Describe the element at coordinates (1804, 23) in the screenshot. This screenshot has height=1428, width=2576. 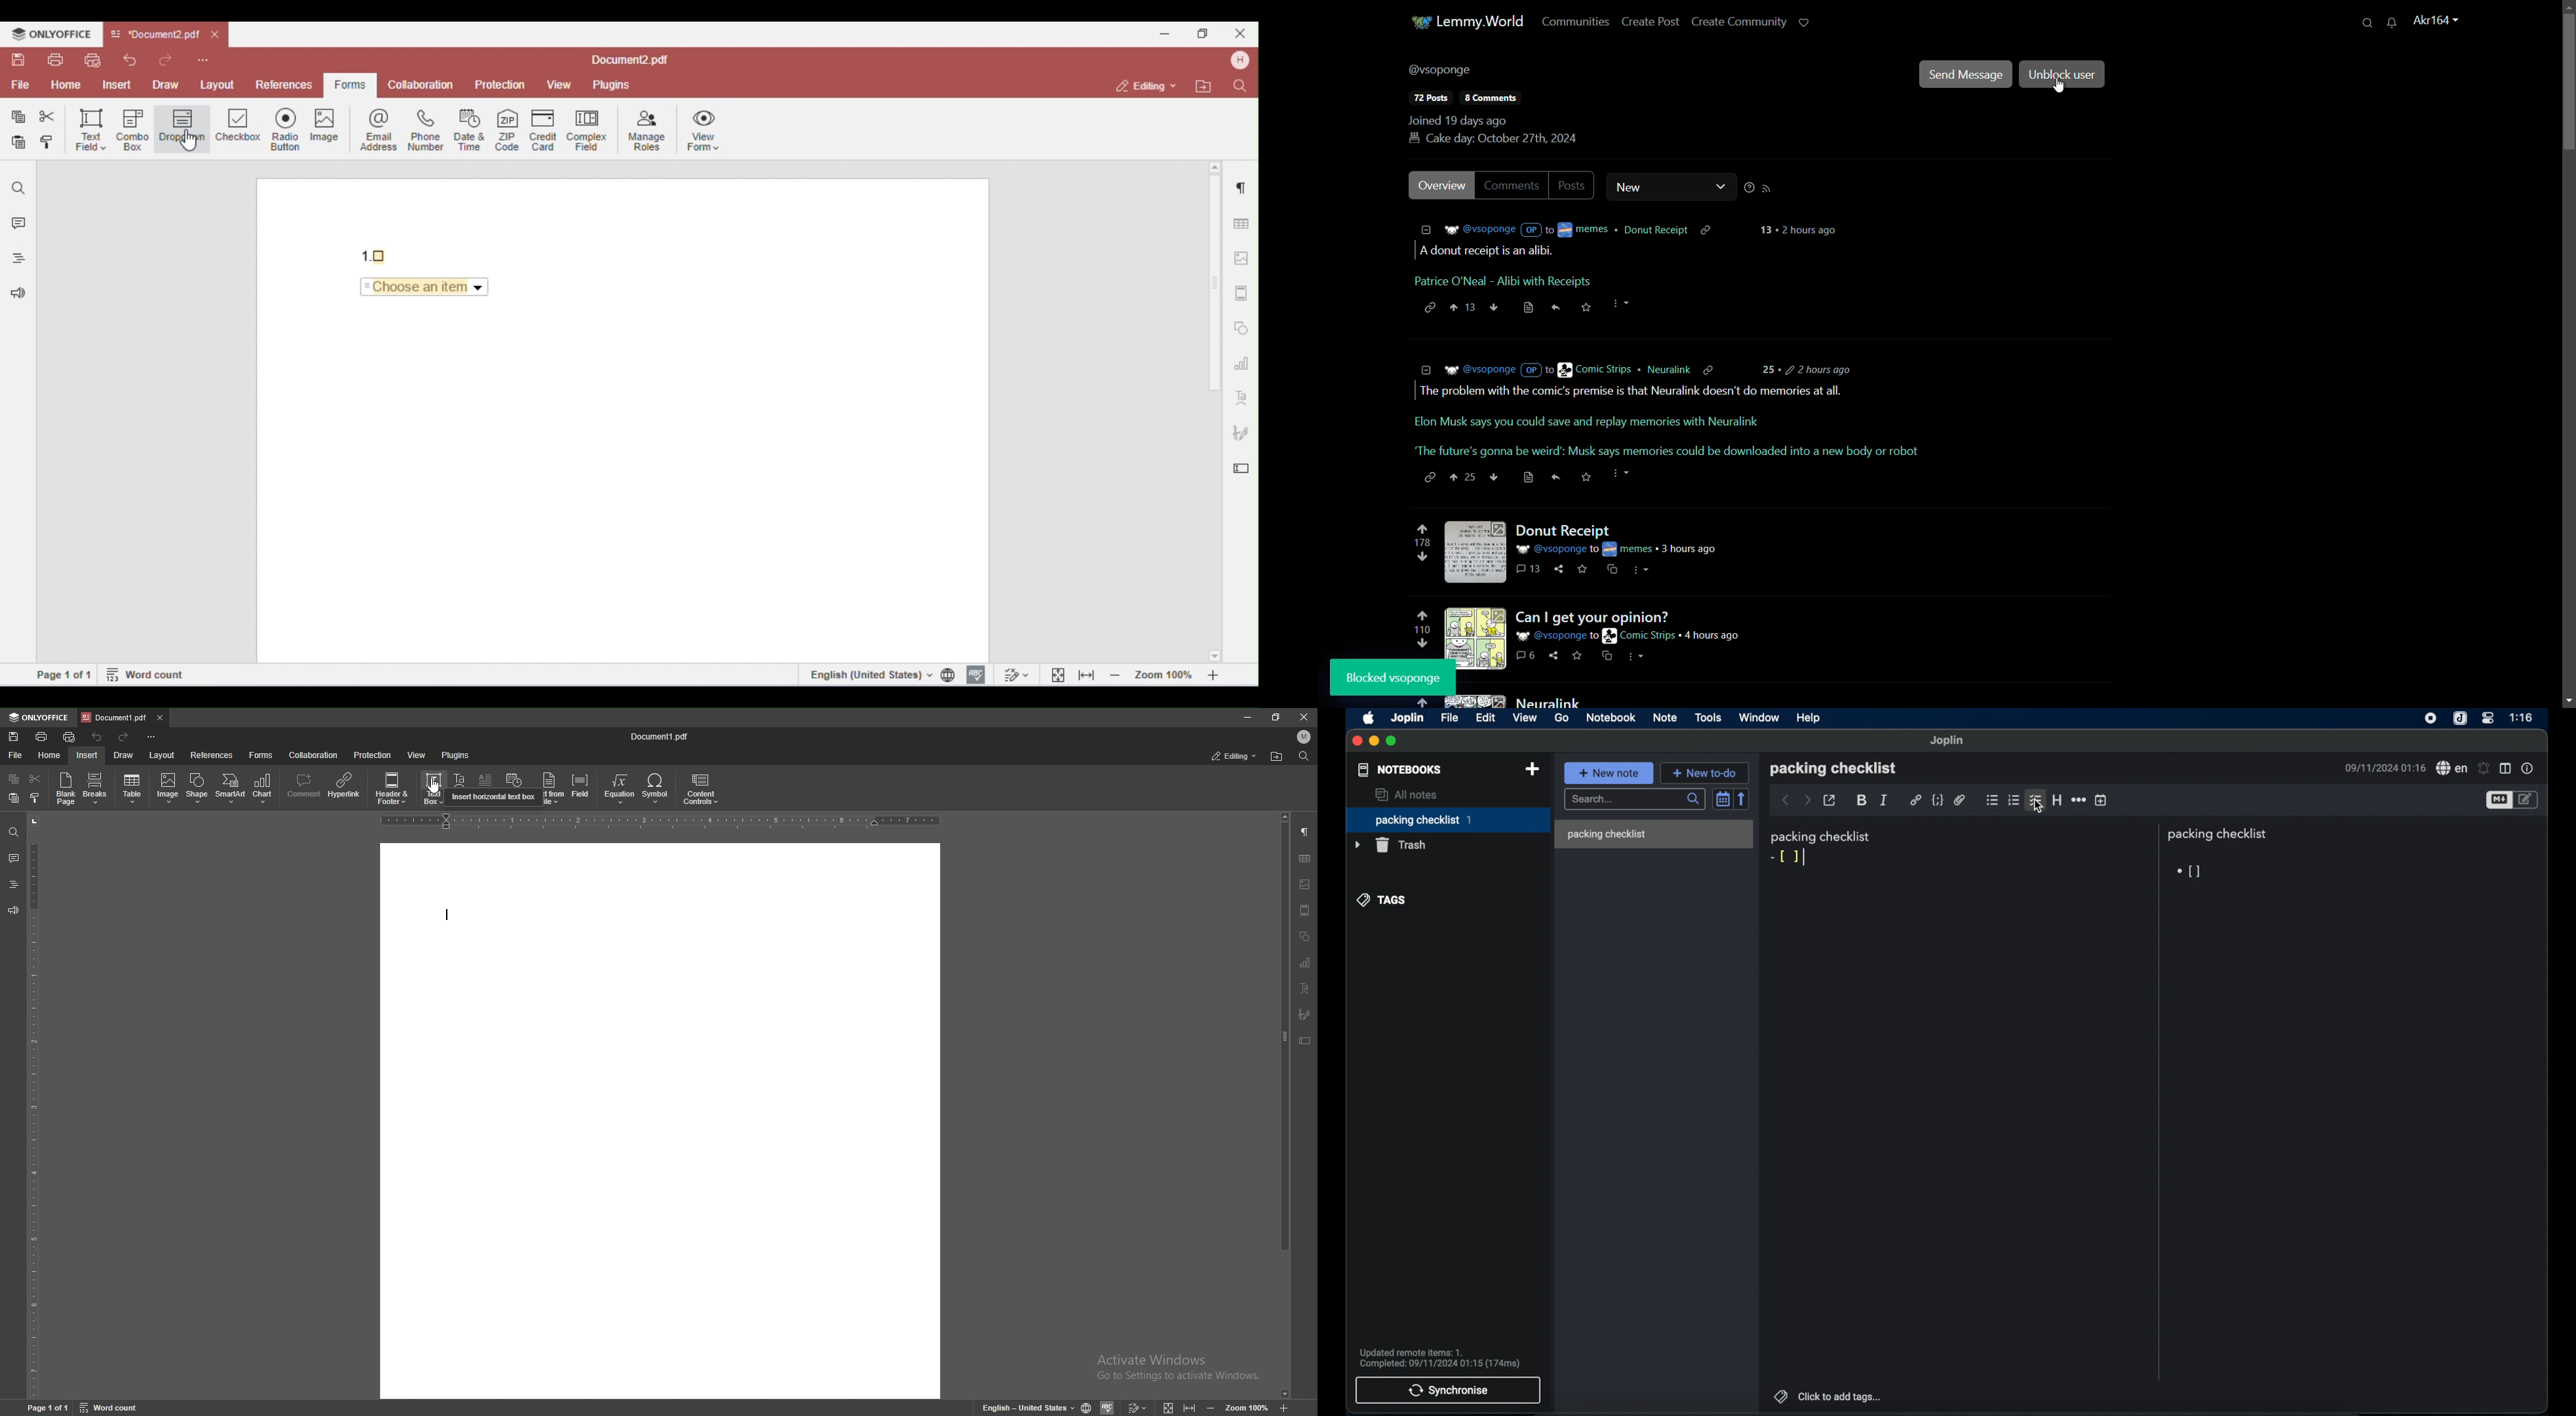
I see `support lemmy.world` at that location.